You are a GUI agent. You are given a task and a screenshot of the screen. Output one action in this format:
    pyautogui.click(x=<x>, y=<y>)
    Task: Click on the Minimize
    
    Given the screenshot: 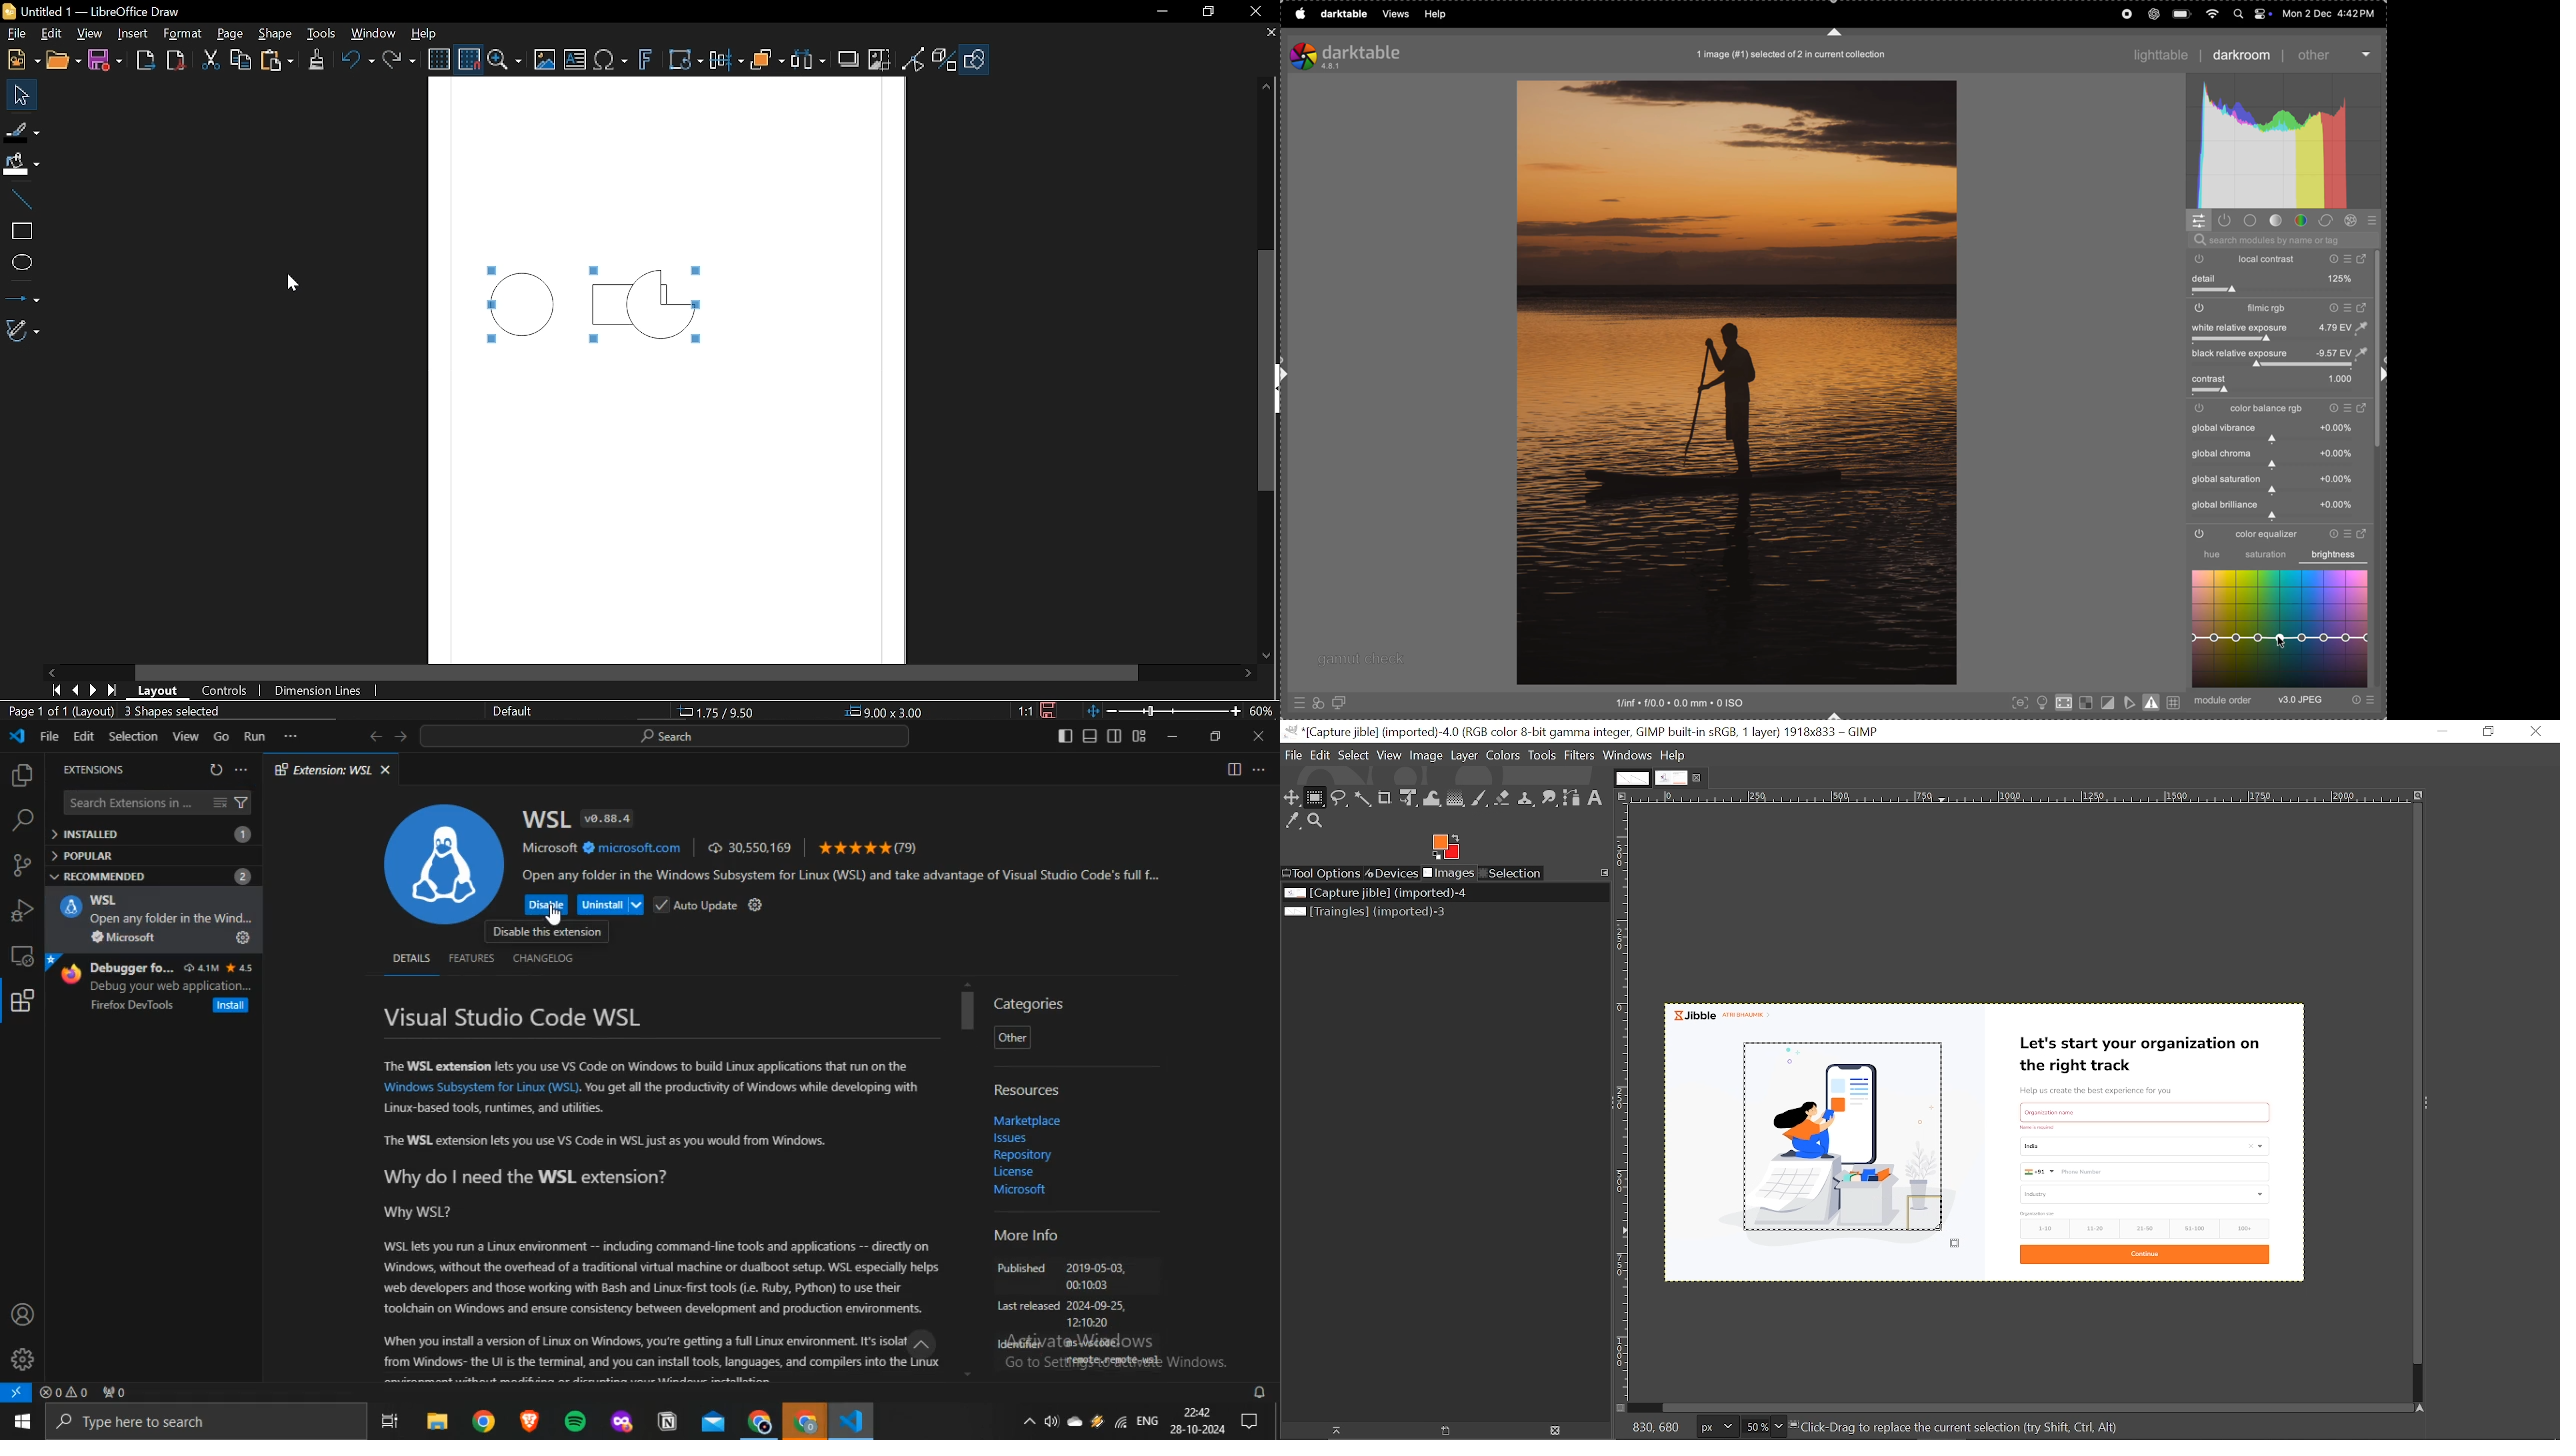 What is the action you would take?
    pyautogui.click(x=2443, y=732)
    